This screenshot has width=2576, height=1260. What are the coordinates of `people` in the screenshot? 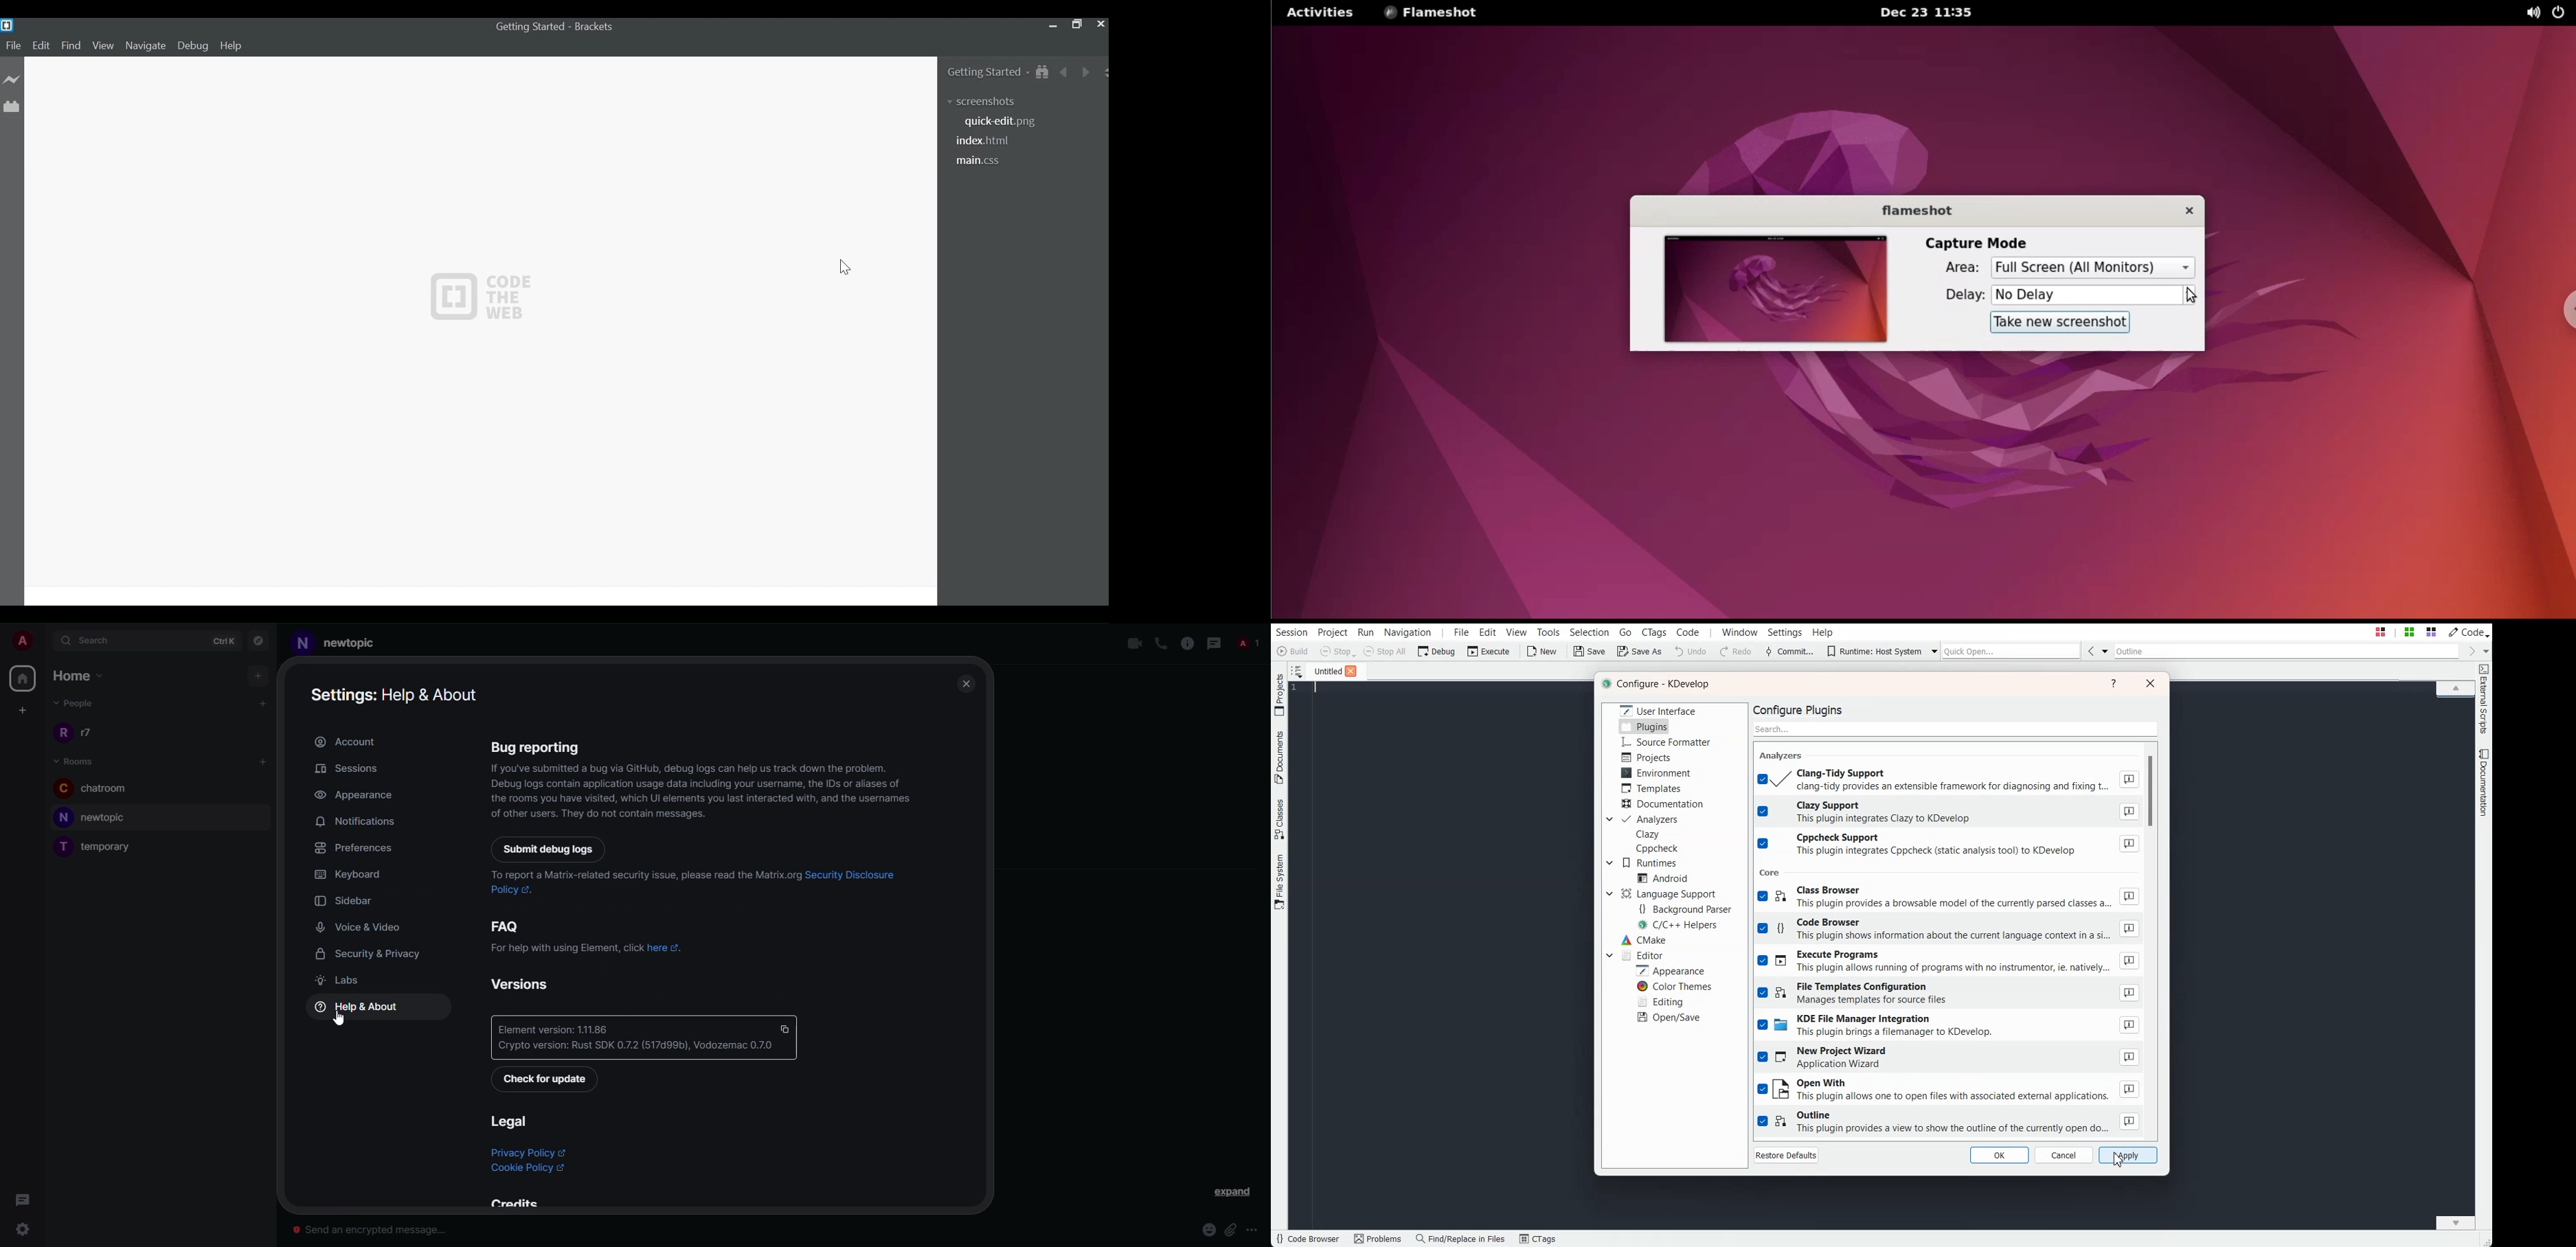 It's located at (1248, 643).